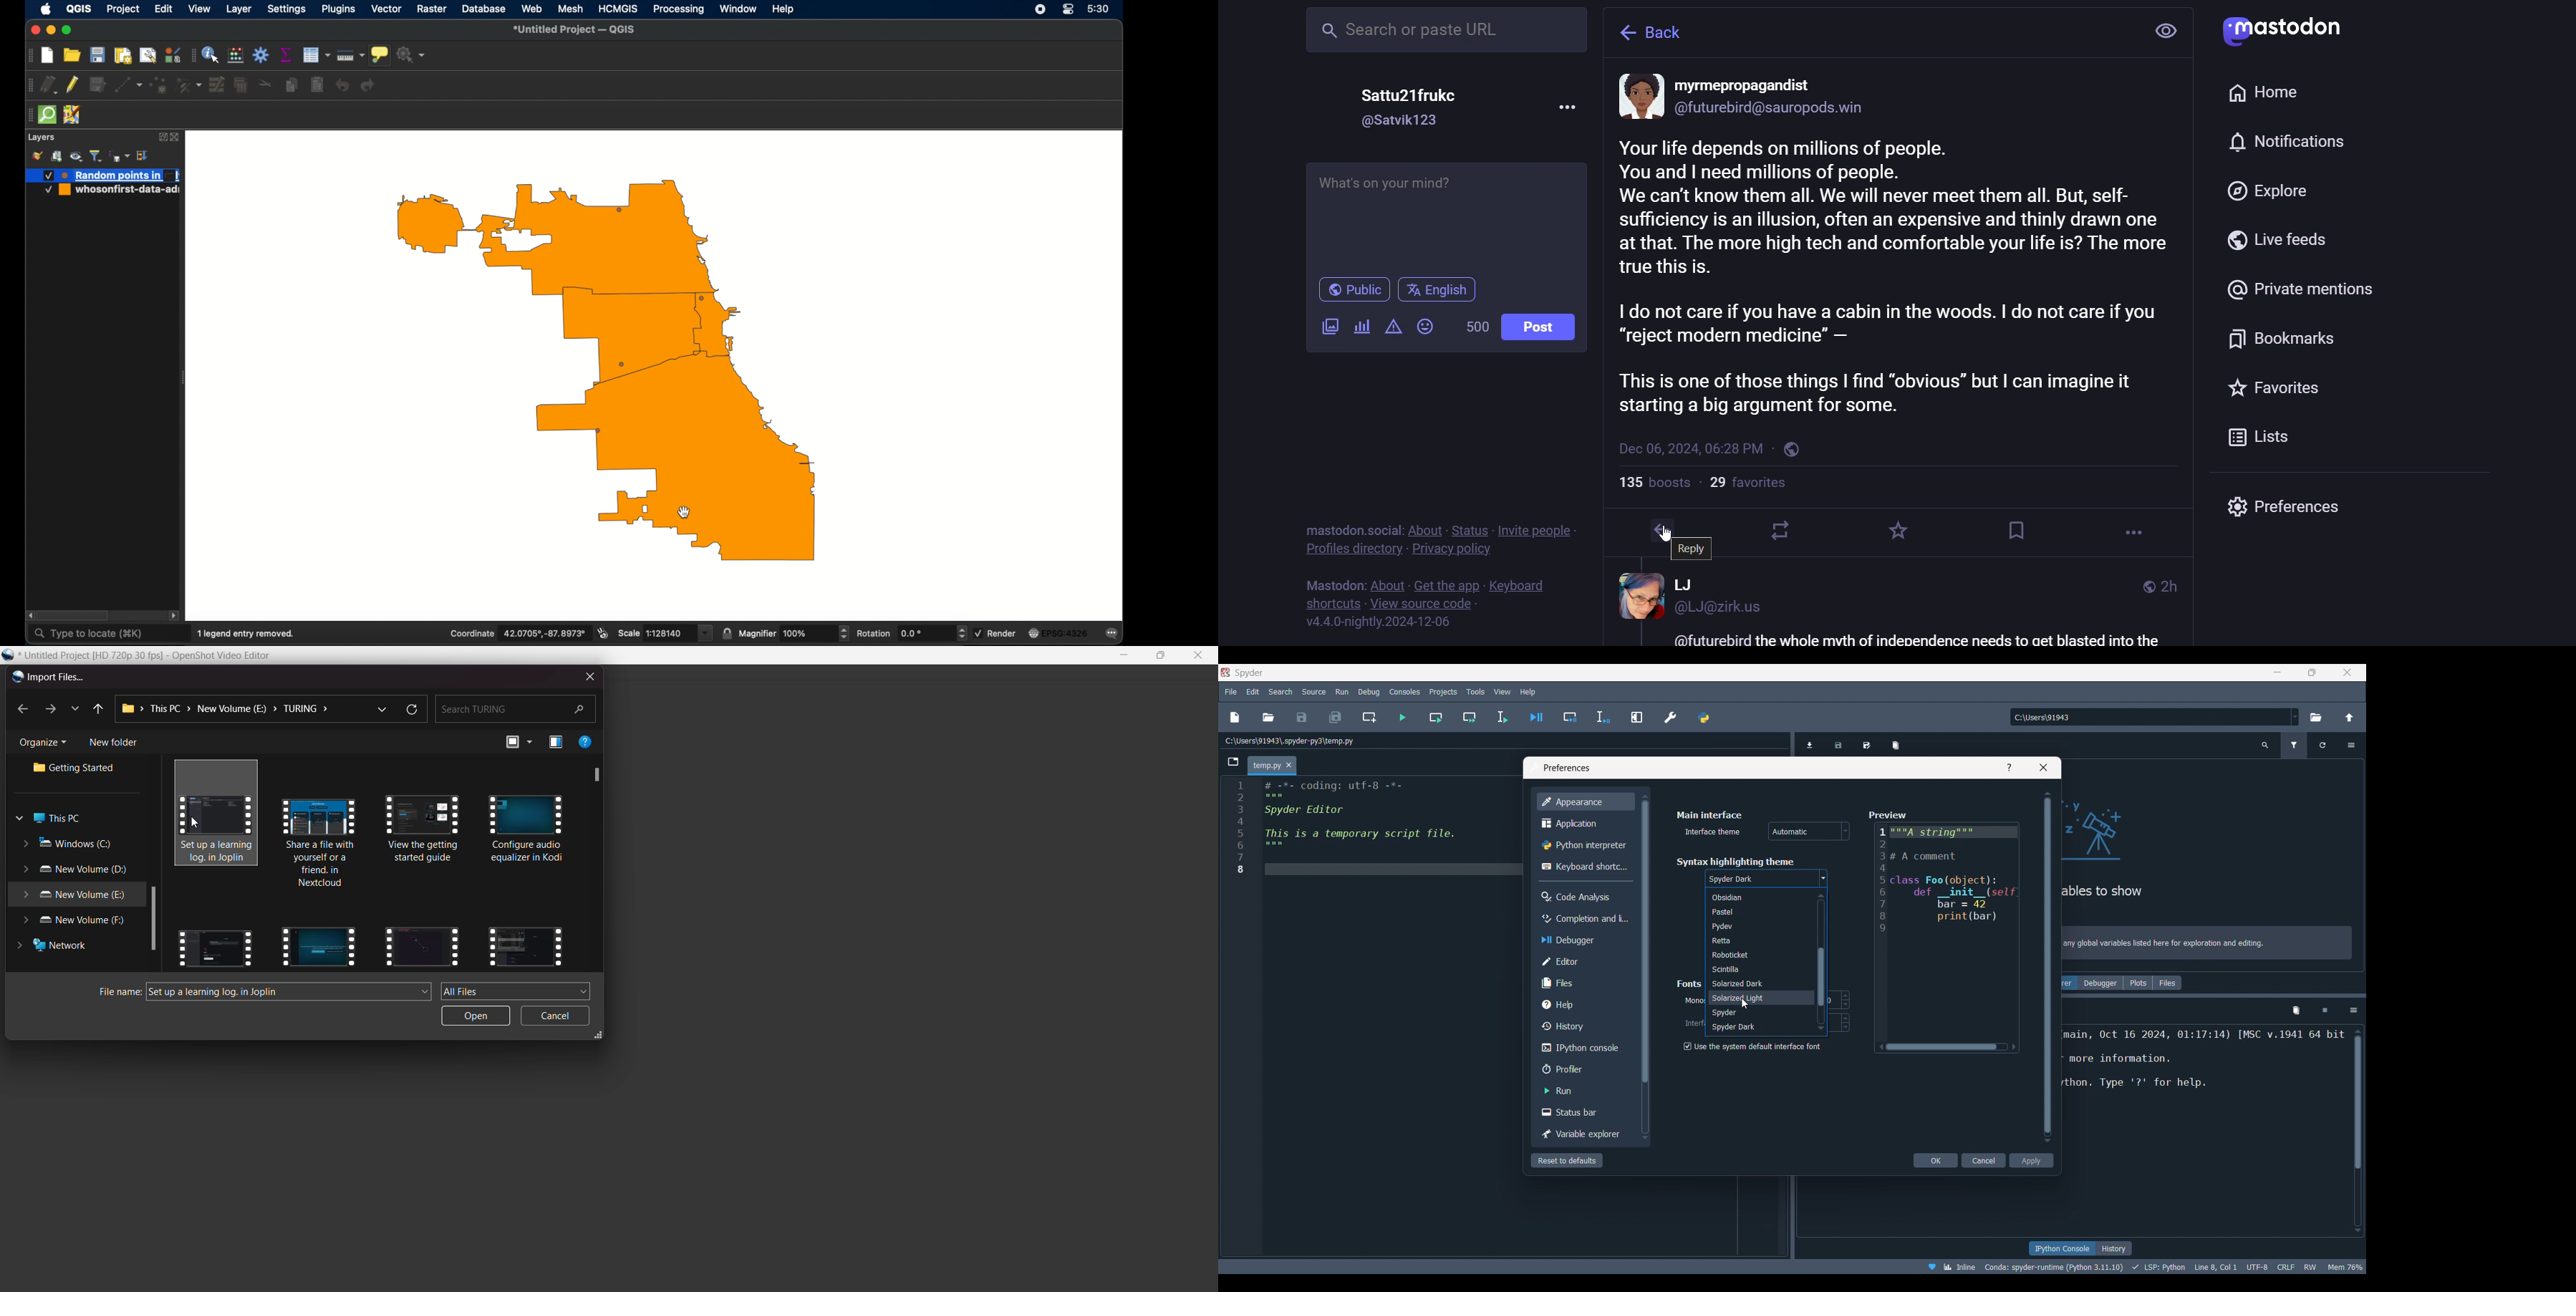 The height and width of the screenshot is (1316, 2576). I want to click on OK, so click(1935, 1160).